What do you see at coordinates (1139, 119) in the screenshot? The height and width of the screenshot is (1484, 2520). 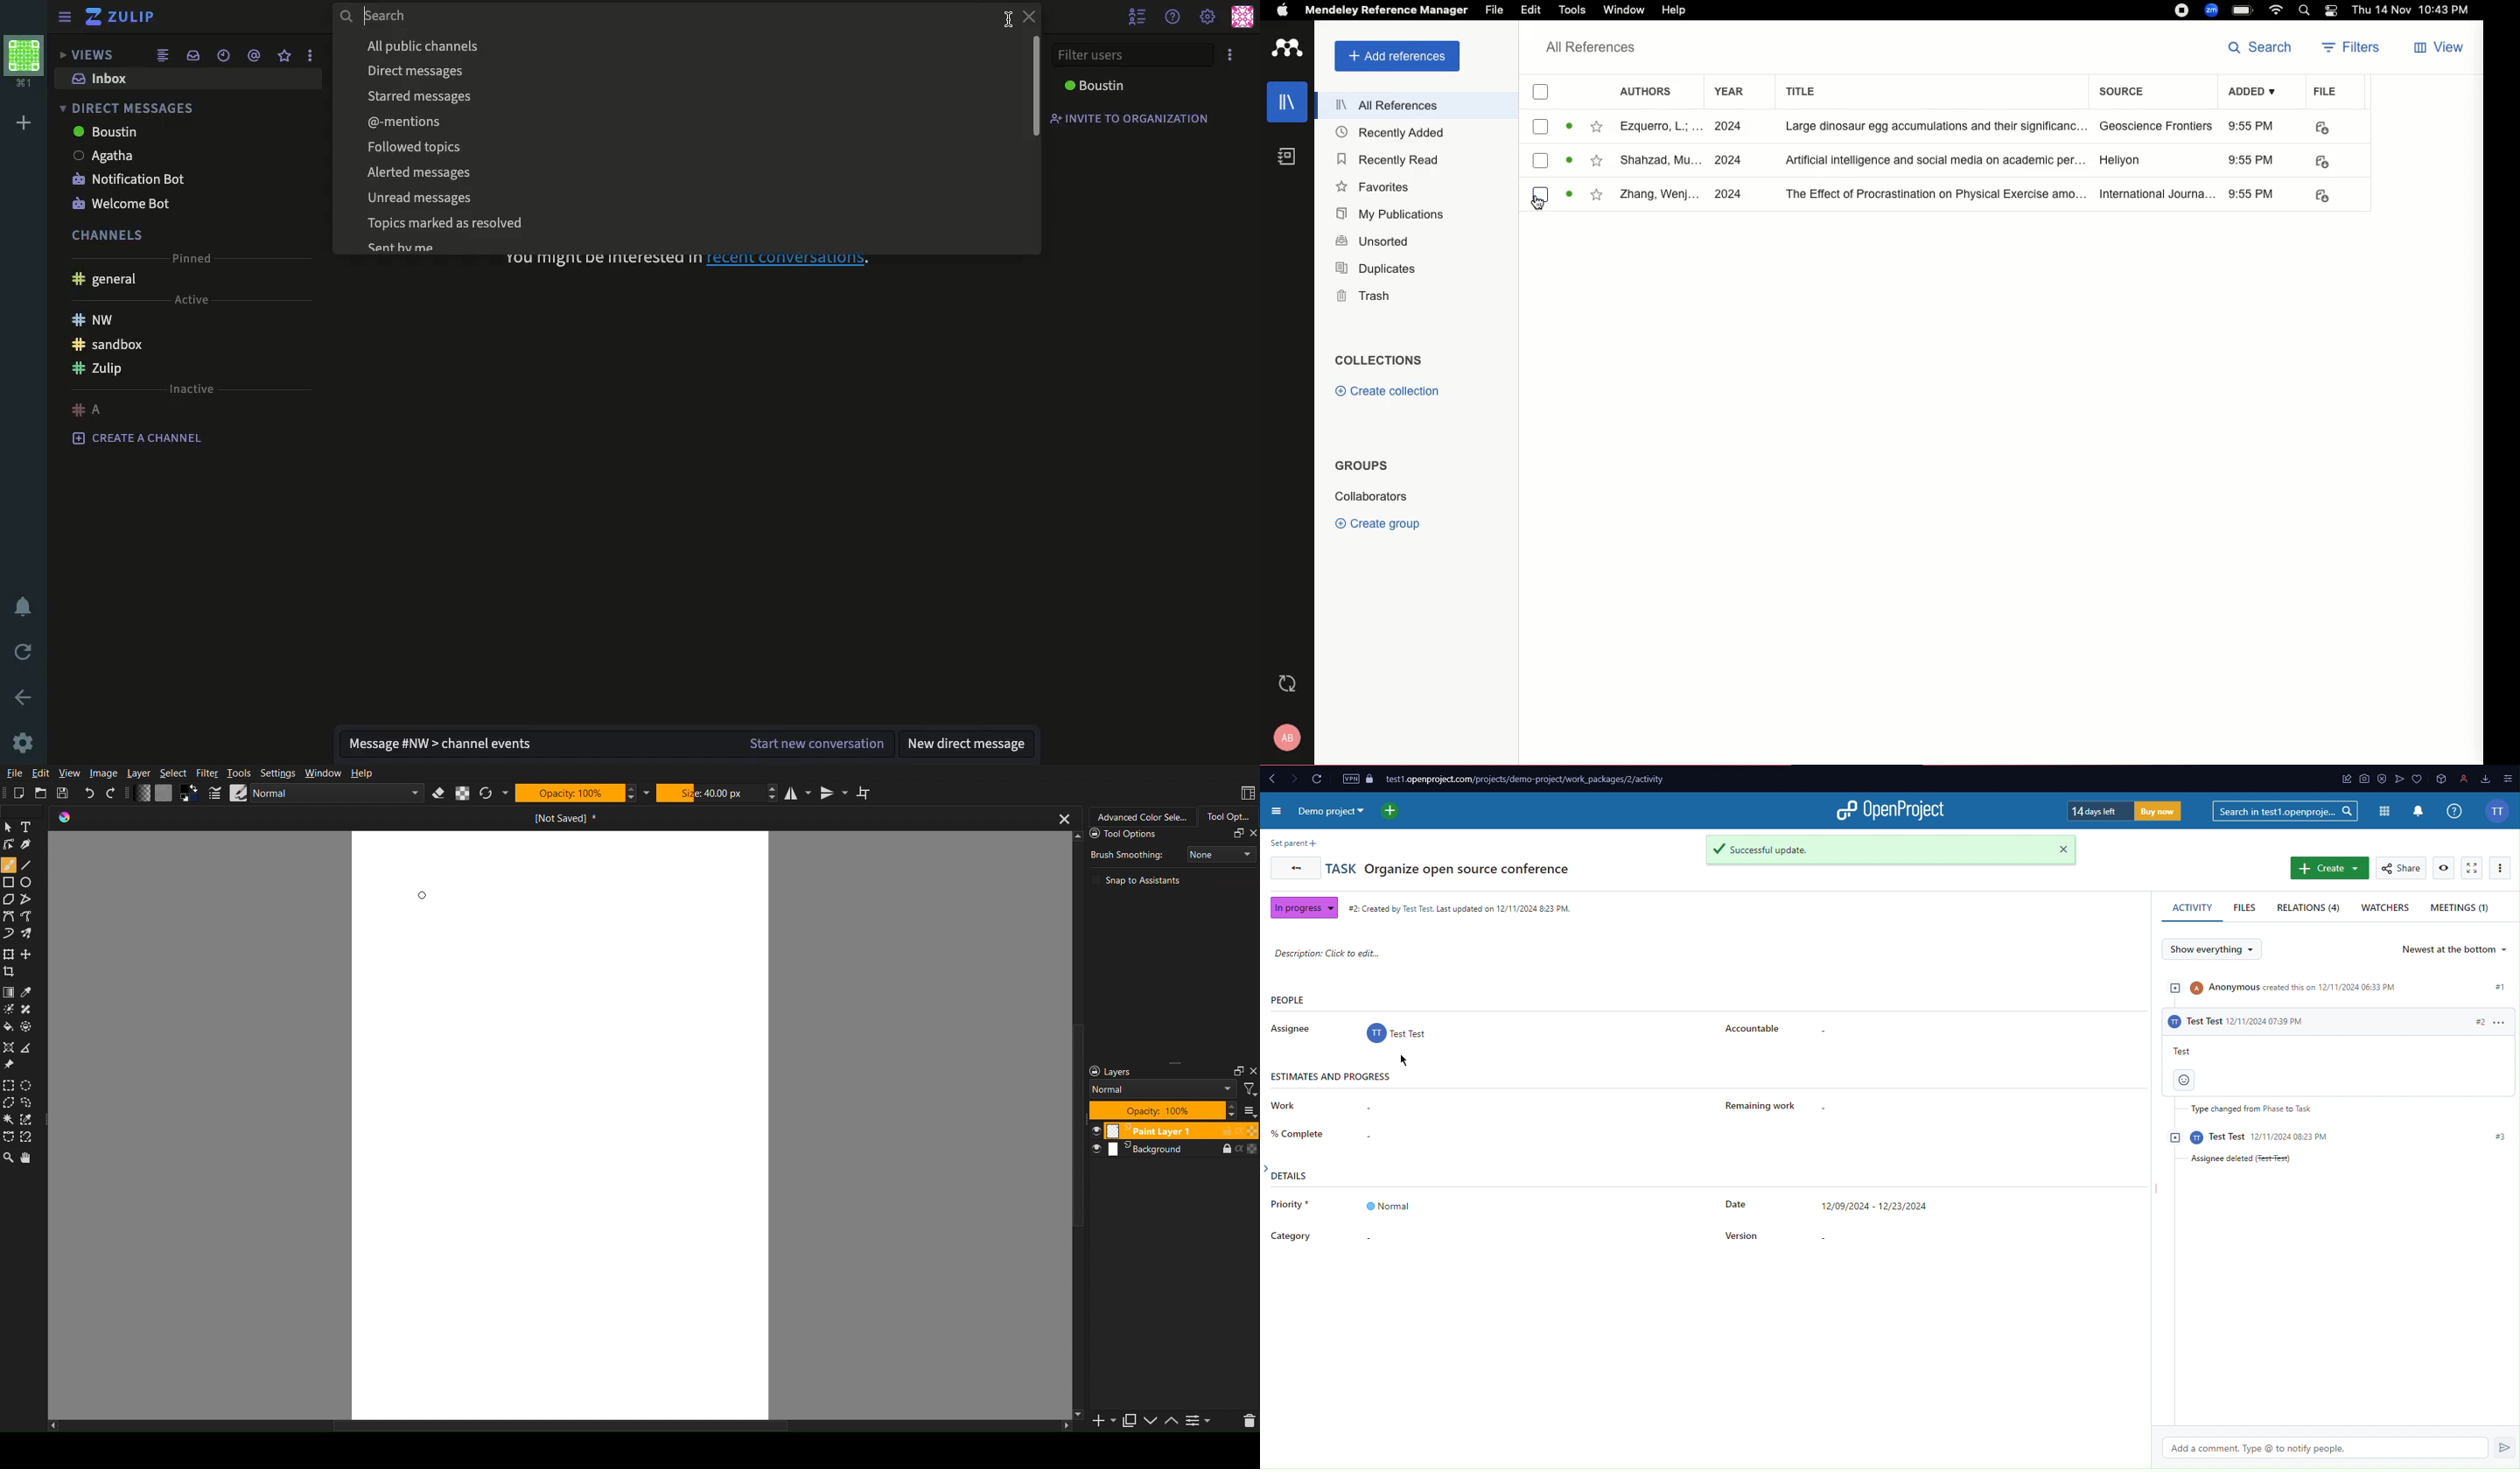 I see `invite to organization` at bounding box center [1139, 119].